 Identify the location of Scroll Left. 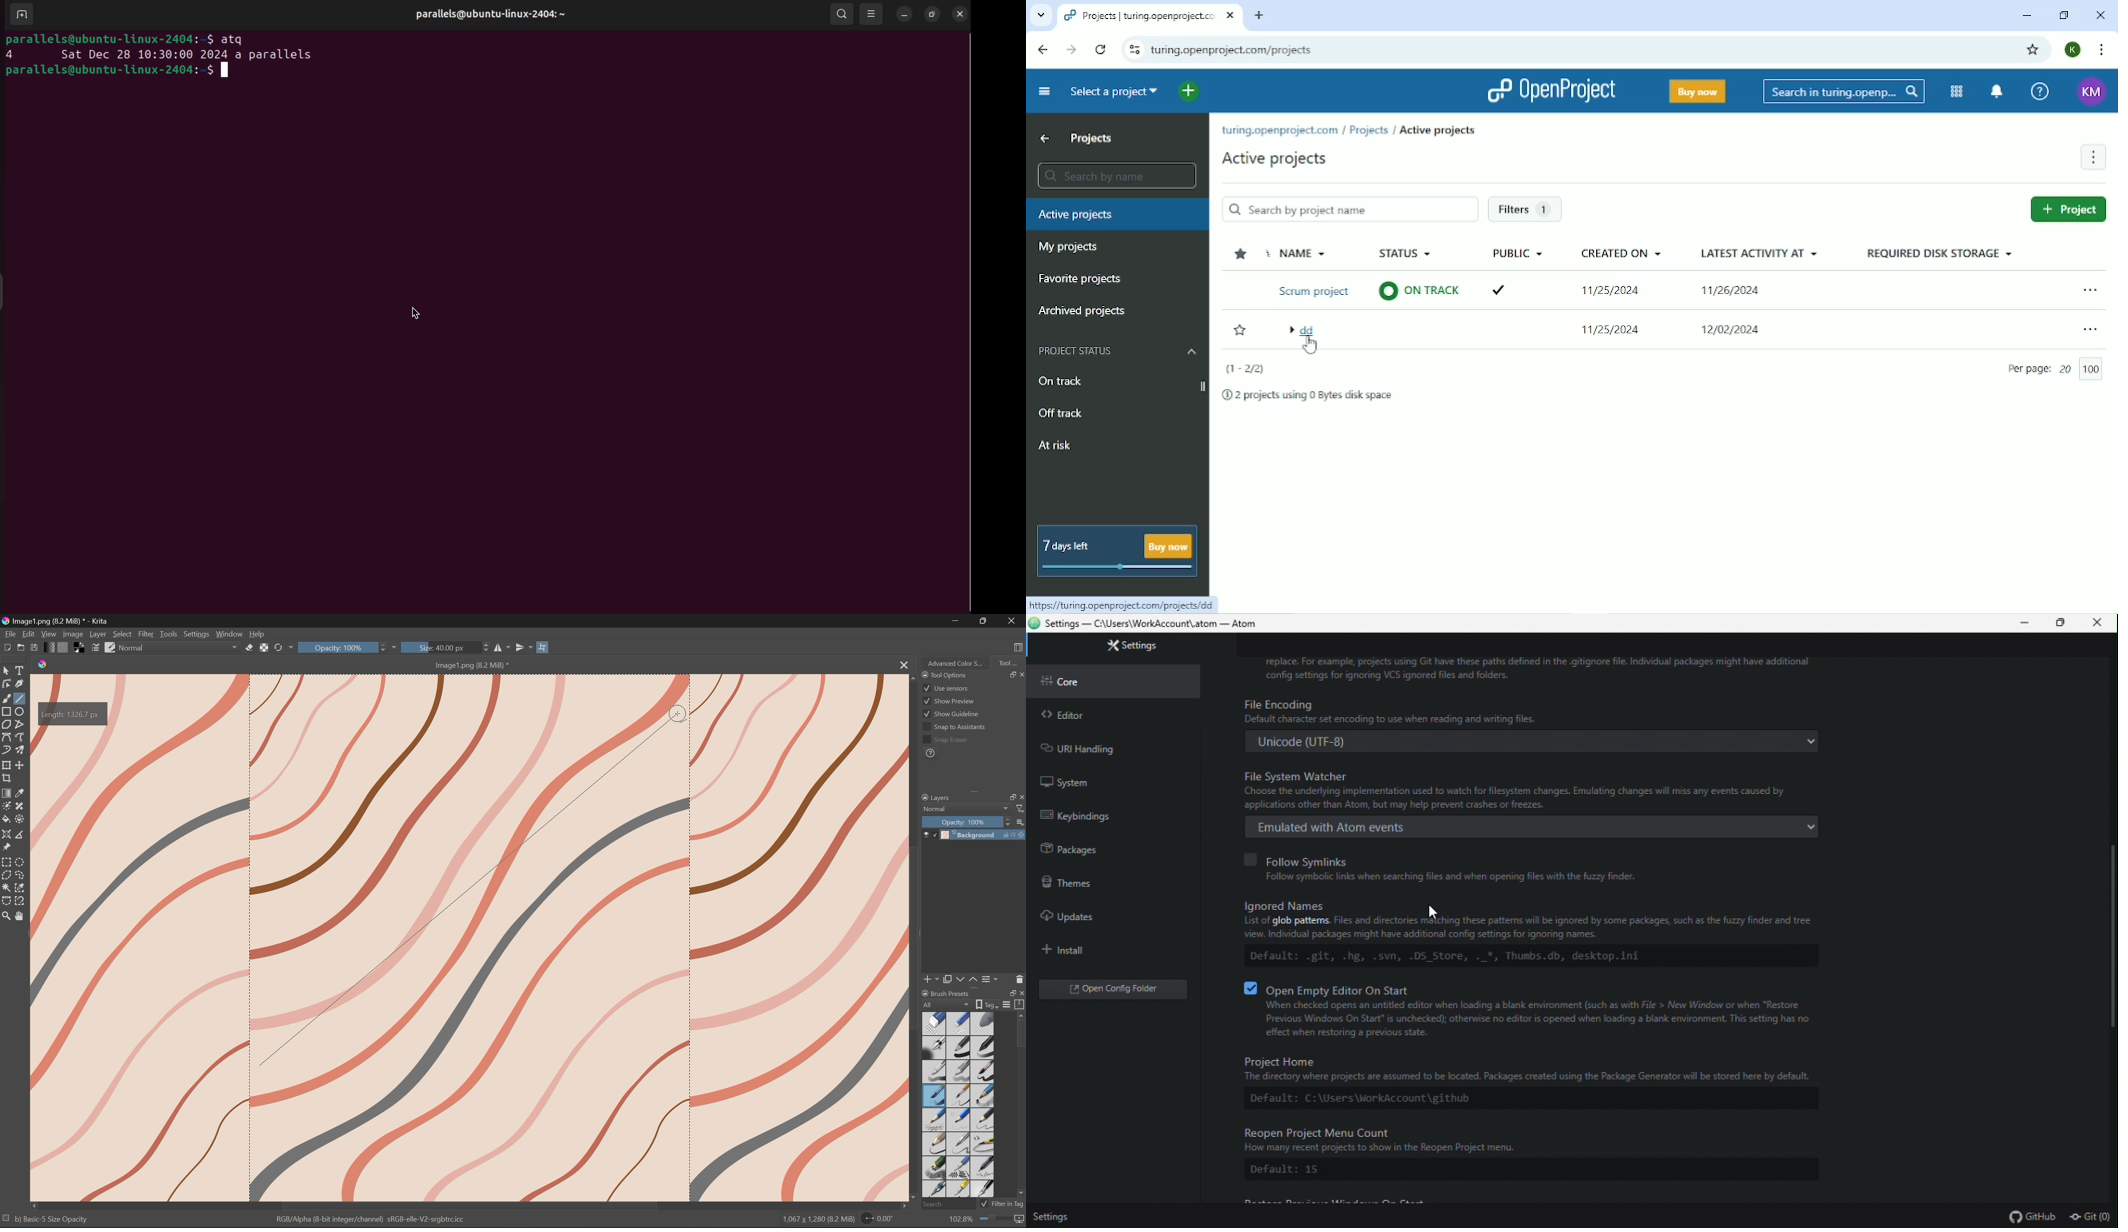
(925, 785).